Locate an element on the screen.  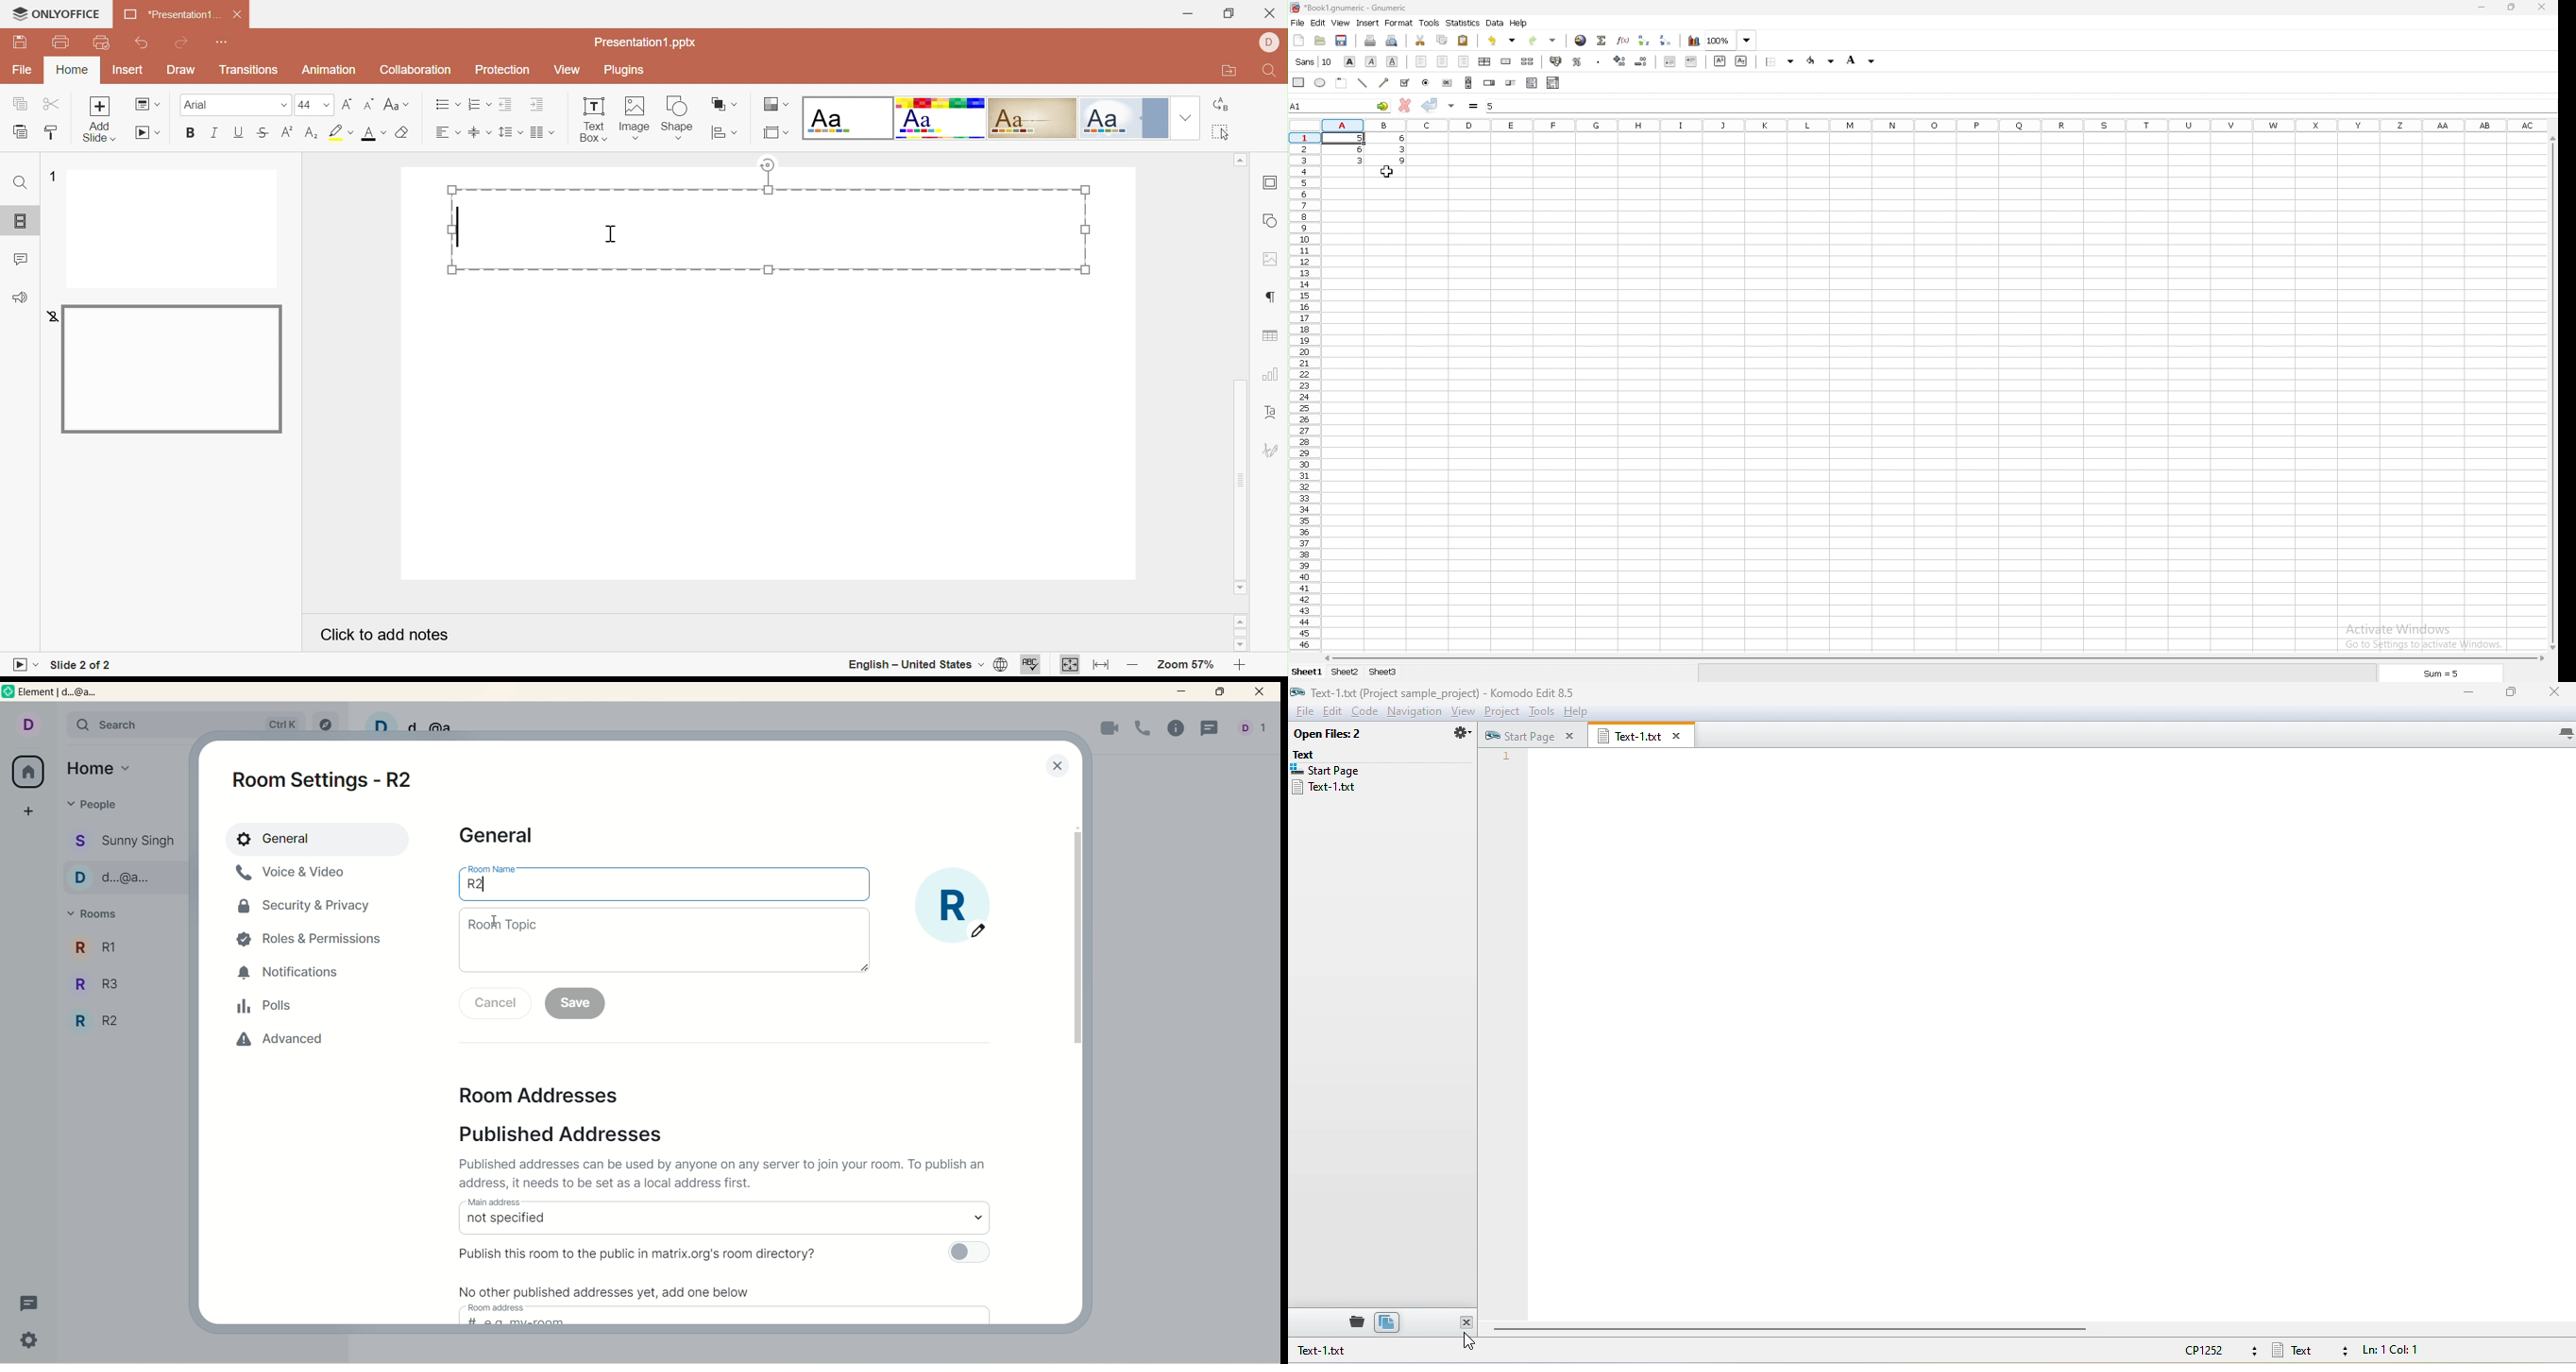
Paragraph settings is located at coordinates (1273, 297).